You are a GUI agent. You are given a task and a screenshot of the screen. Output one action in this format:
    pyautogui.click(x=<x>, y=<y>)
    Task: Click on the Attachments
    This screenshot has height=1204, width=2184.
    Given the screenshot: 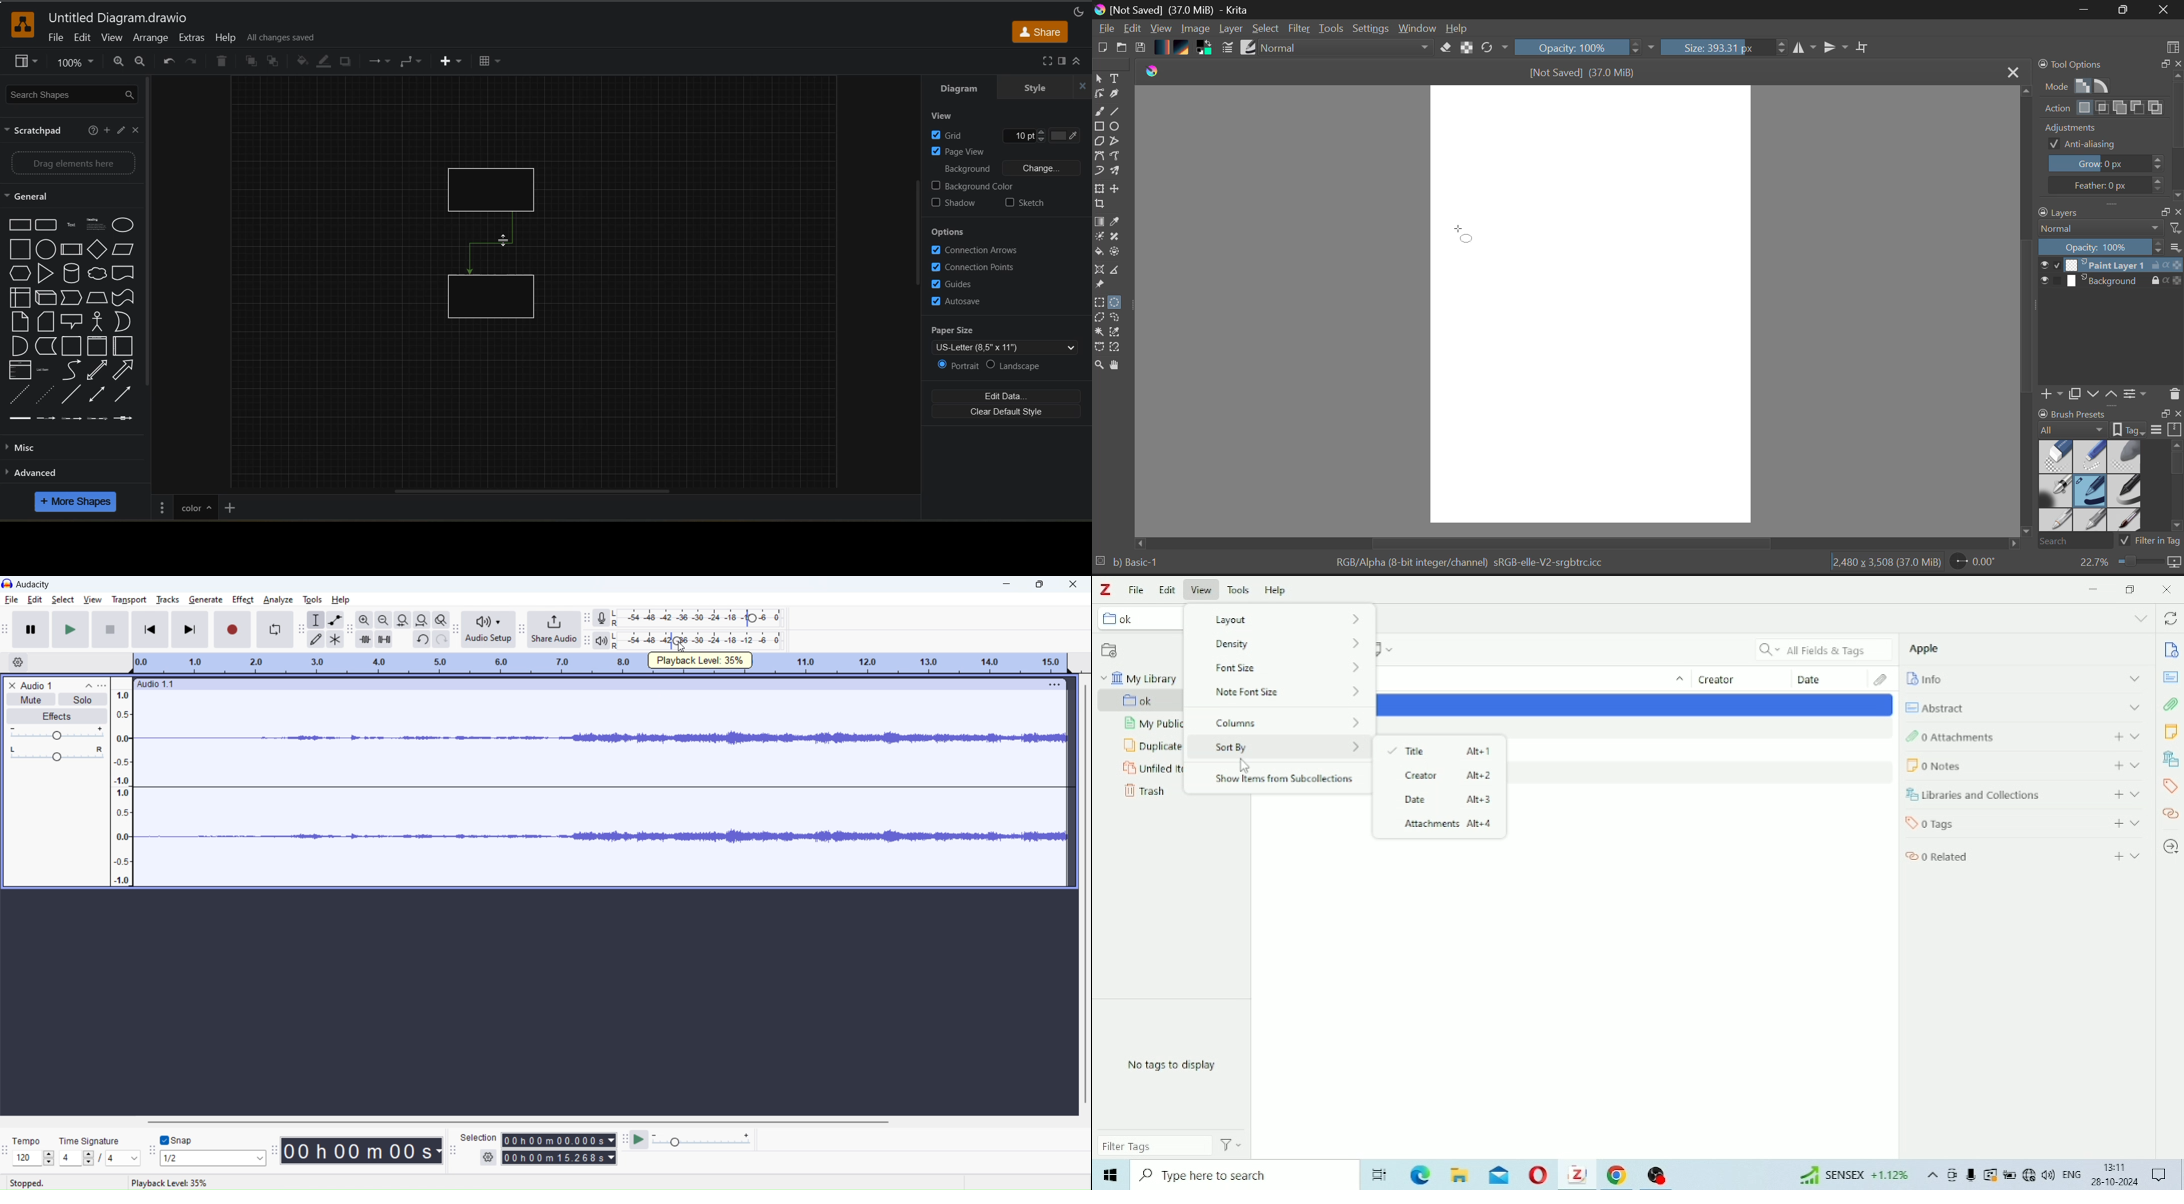 What is the action you would take?
    pyautogui.click(x=1877, y=679)
    